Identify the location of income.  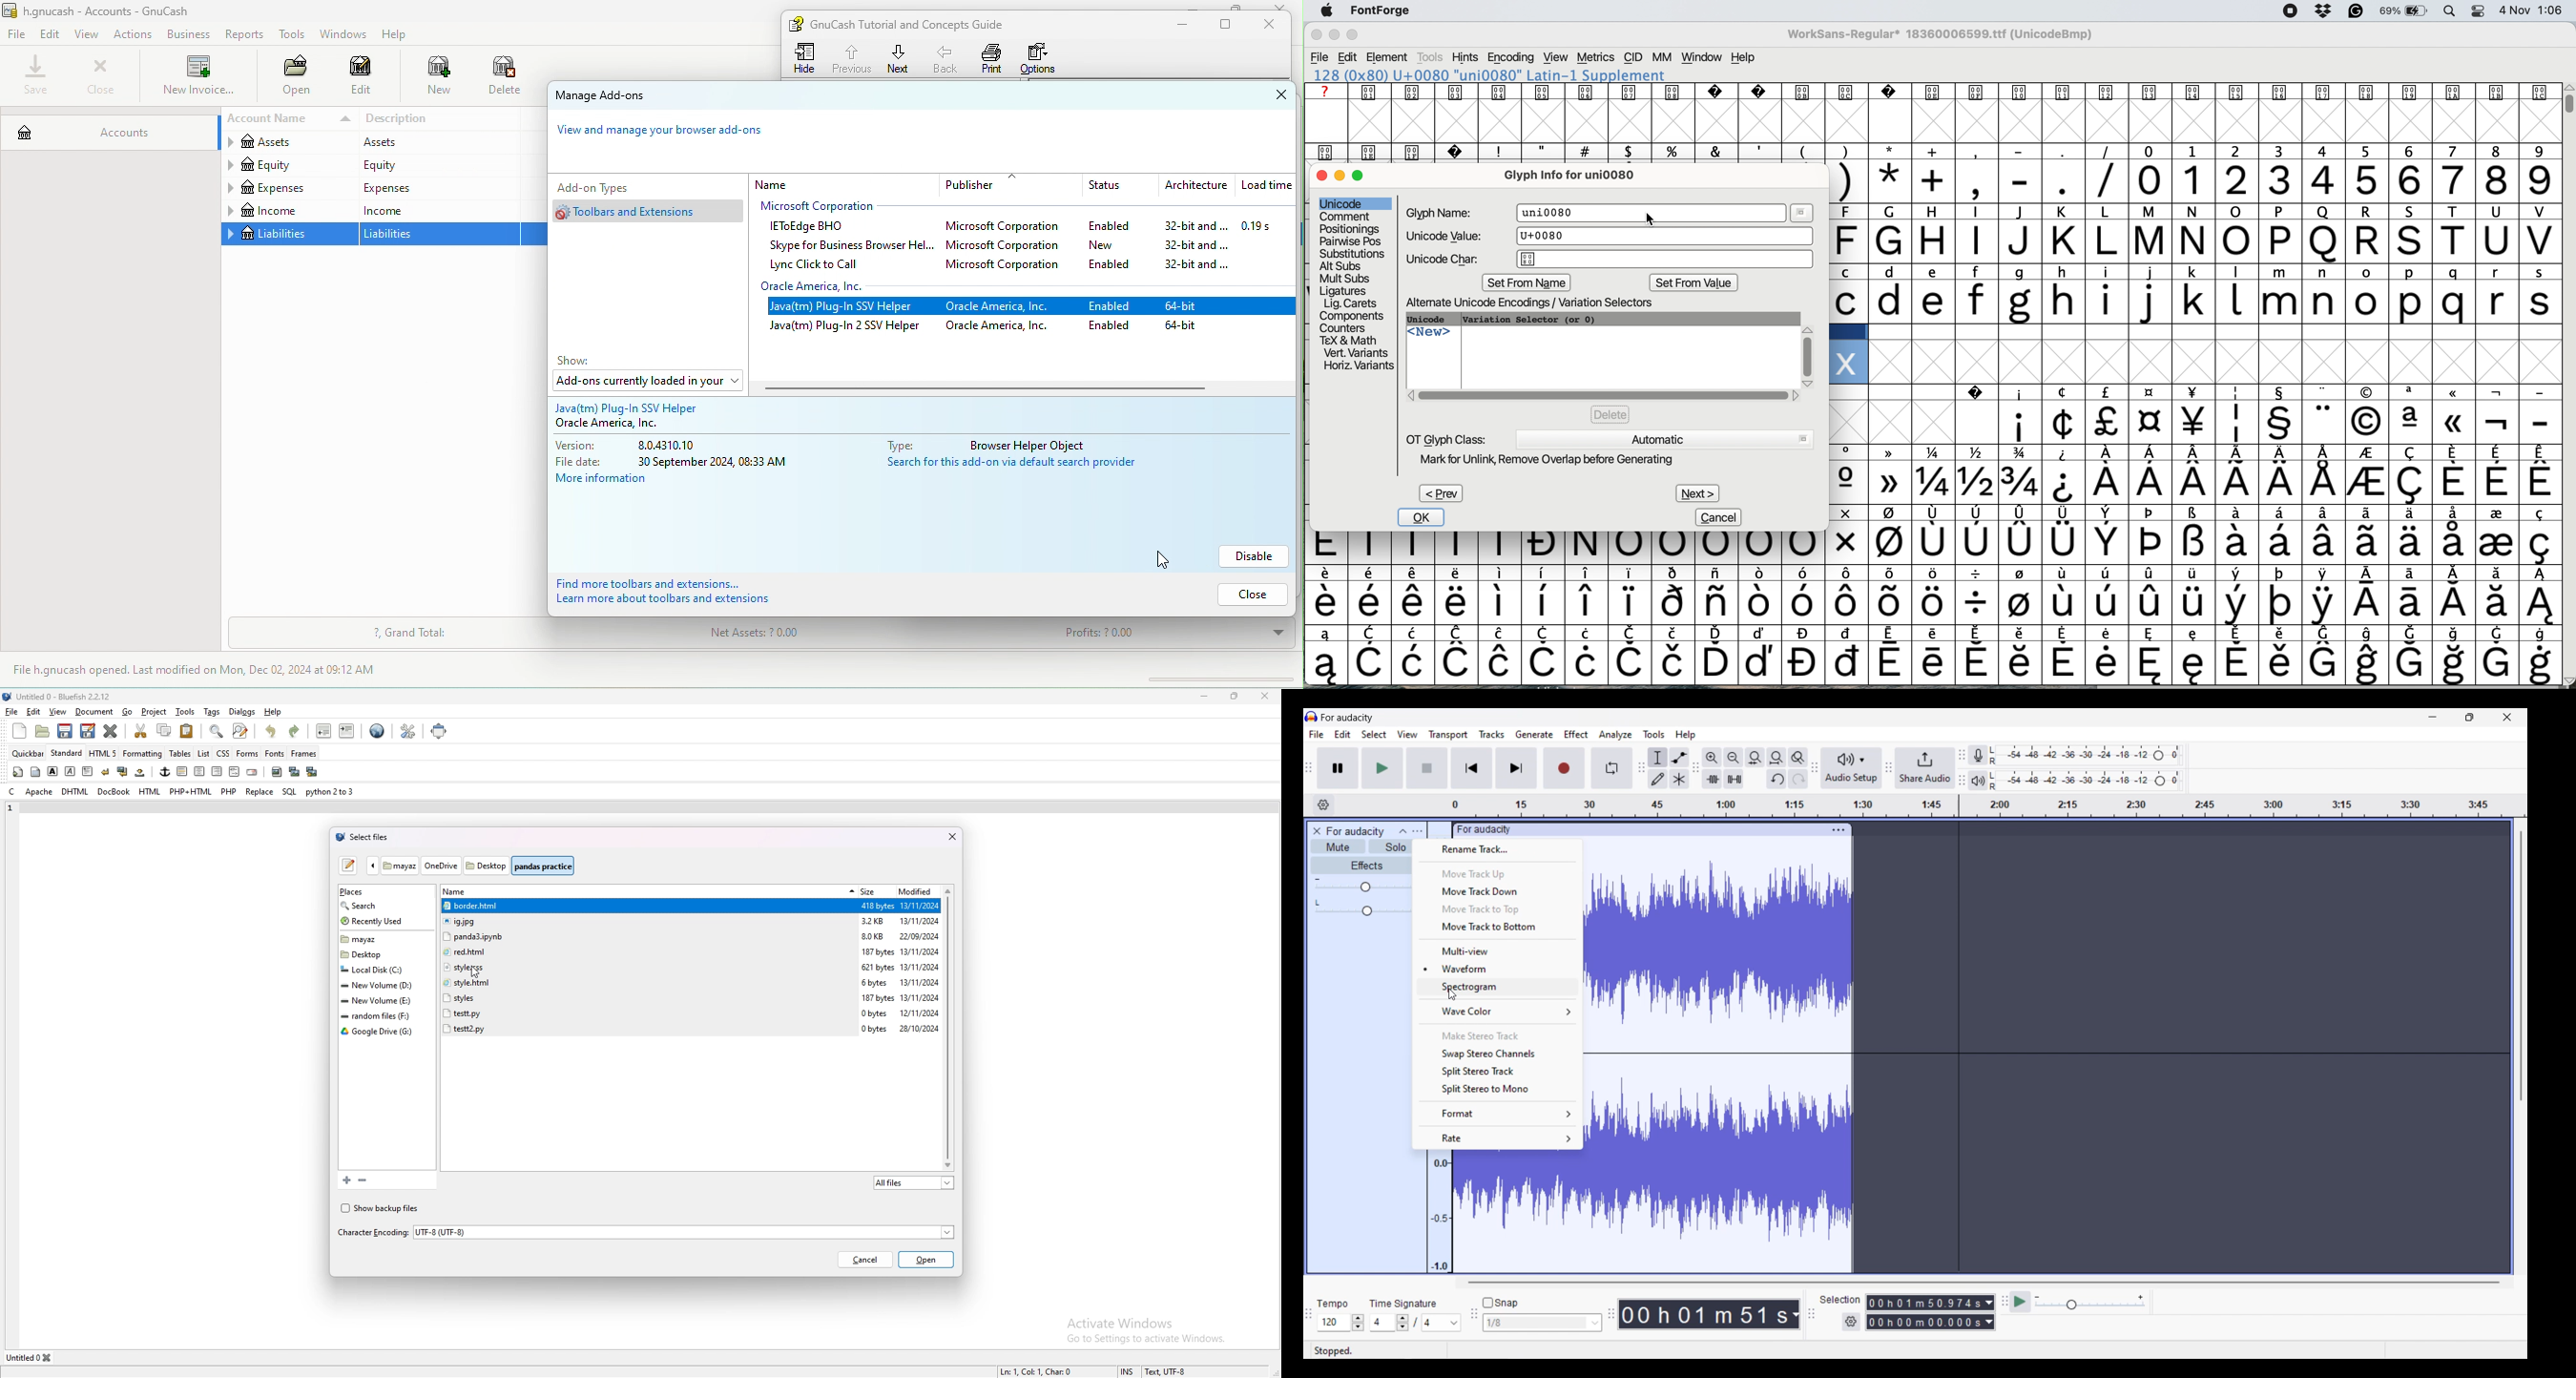
(437, 210).